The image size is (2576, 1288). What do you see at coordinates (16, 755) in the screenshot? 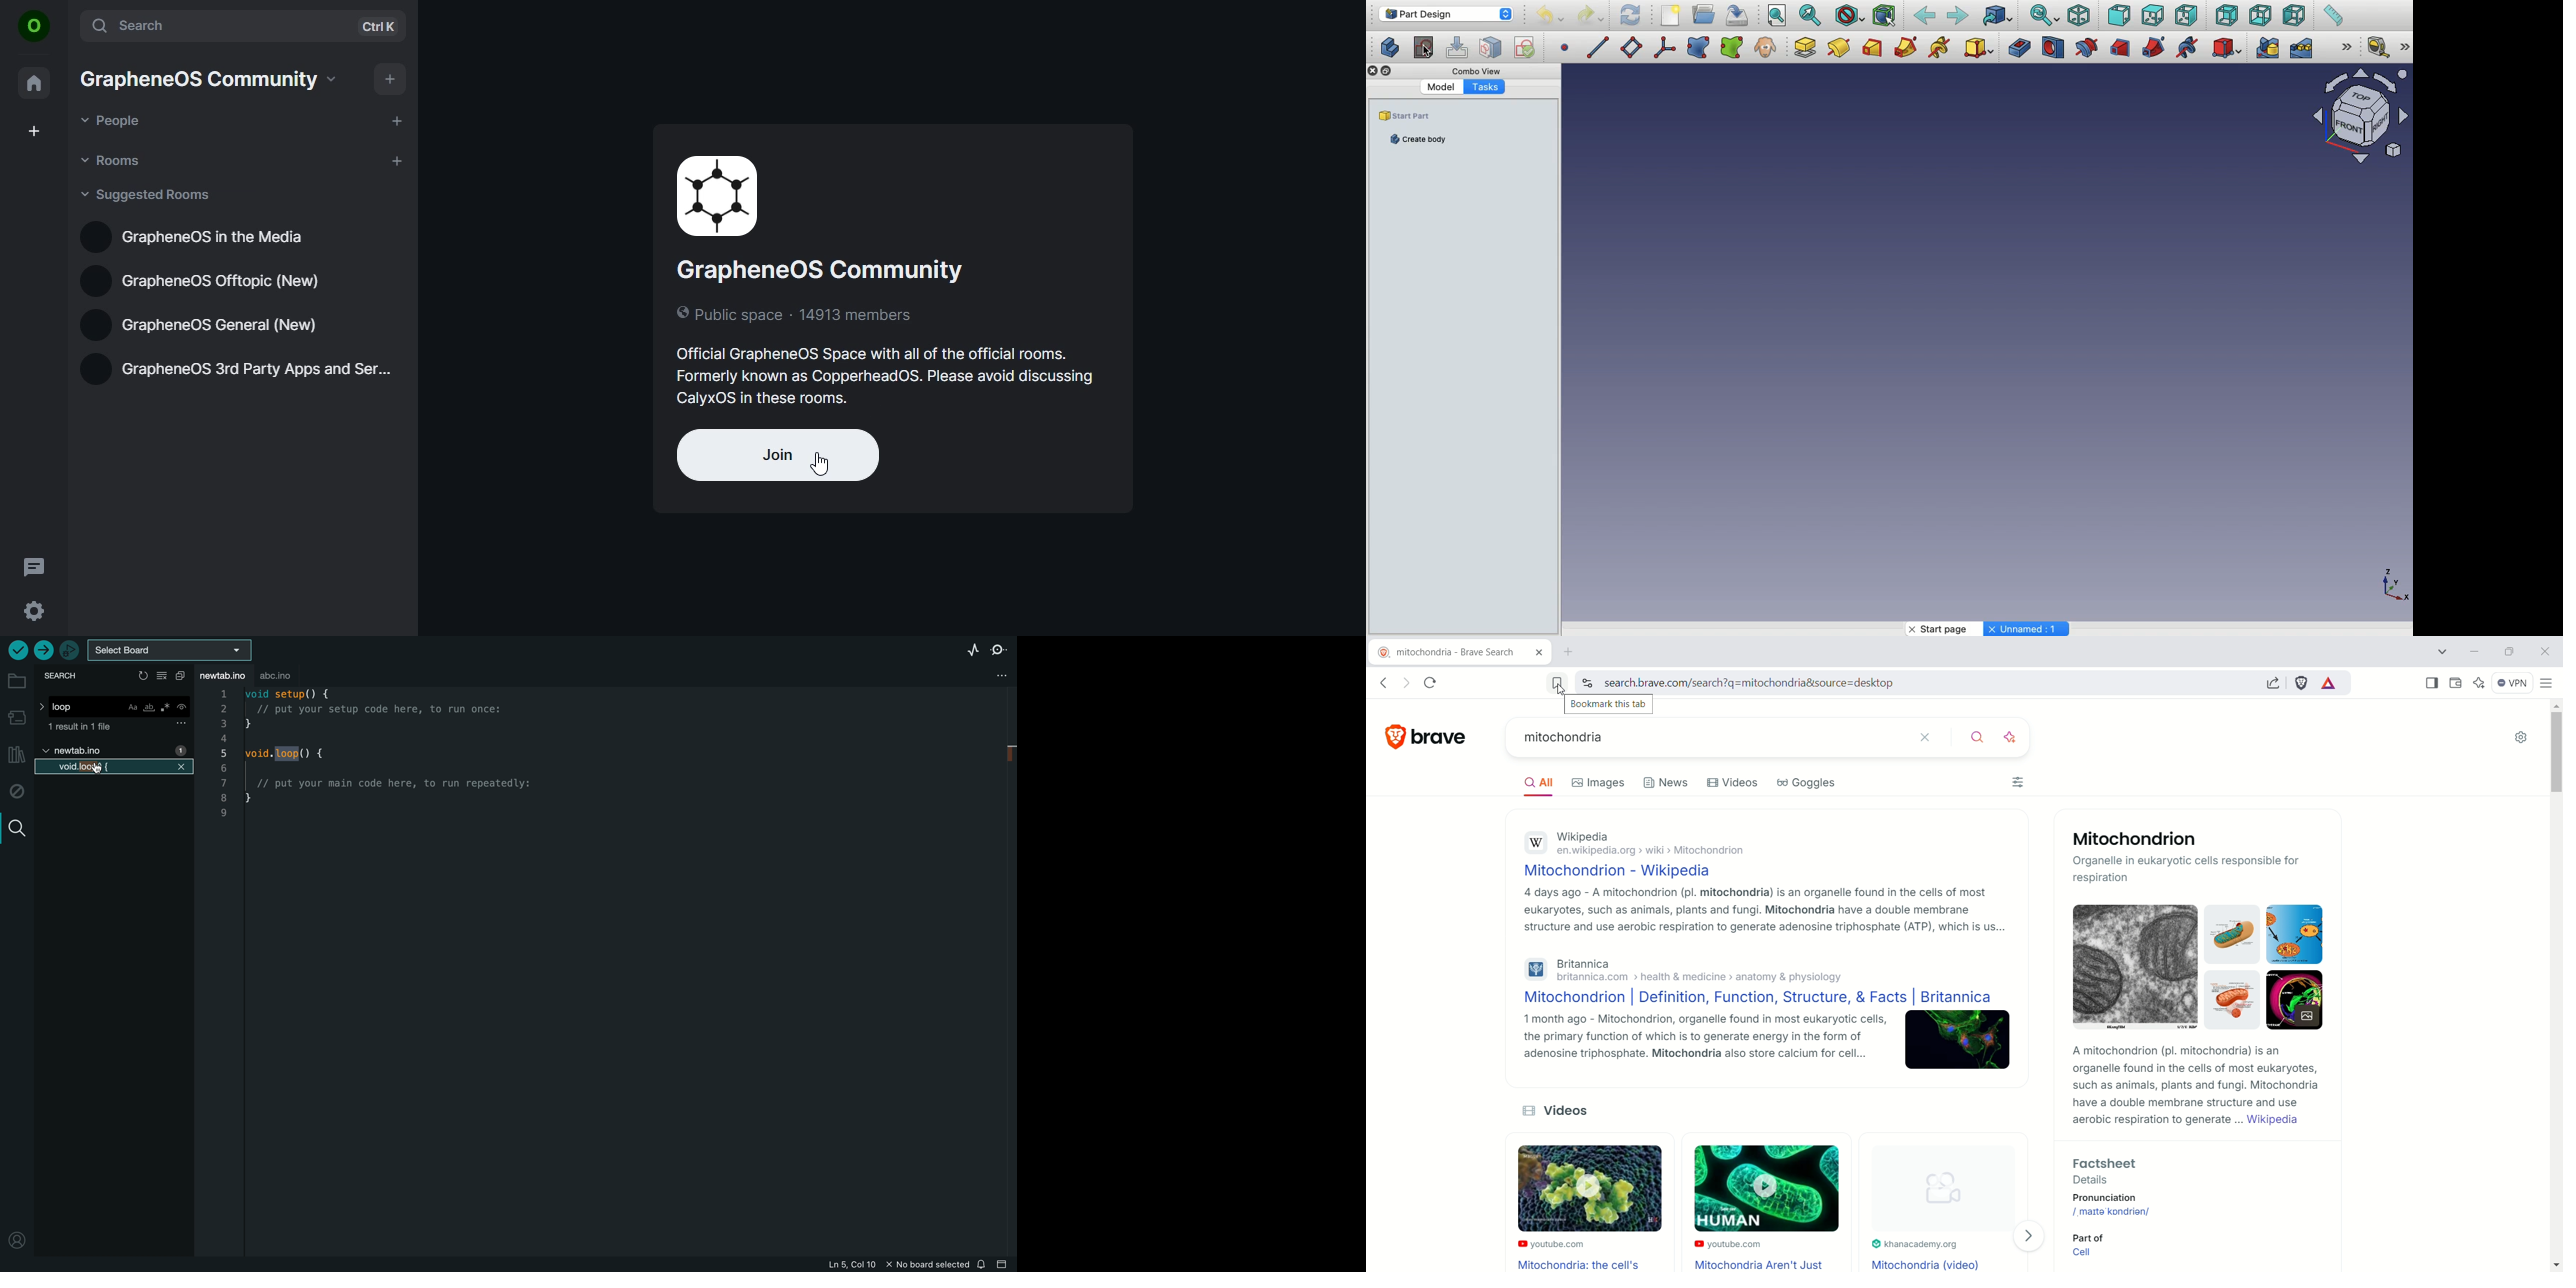
I see `library manager` at bounding box center [16, 755].